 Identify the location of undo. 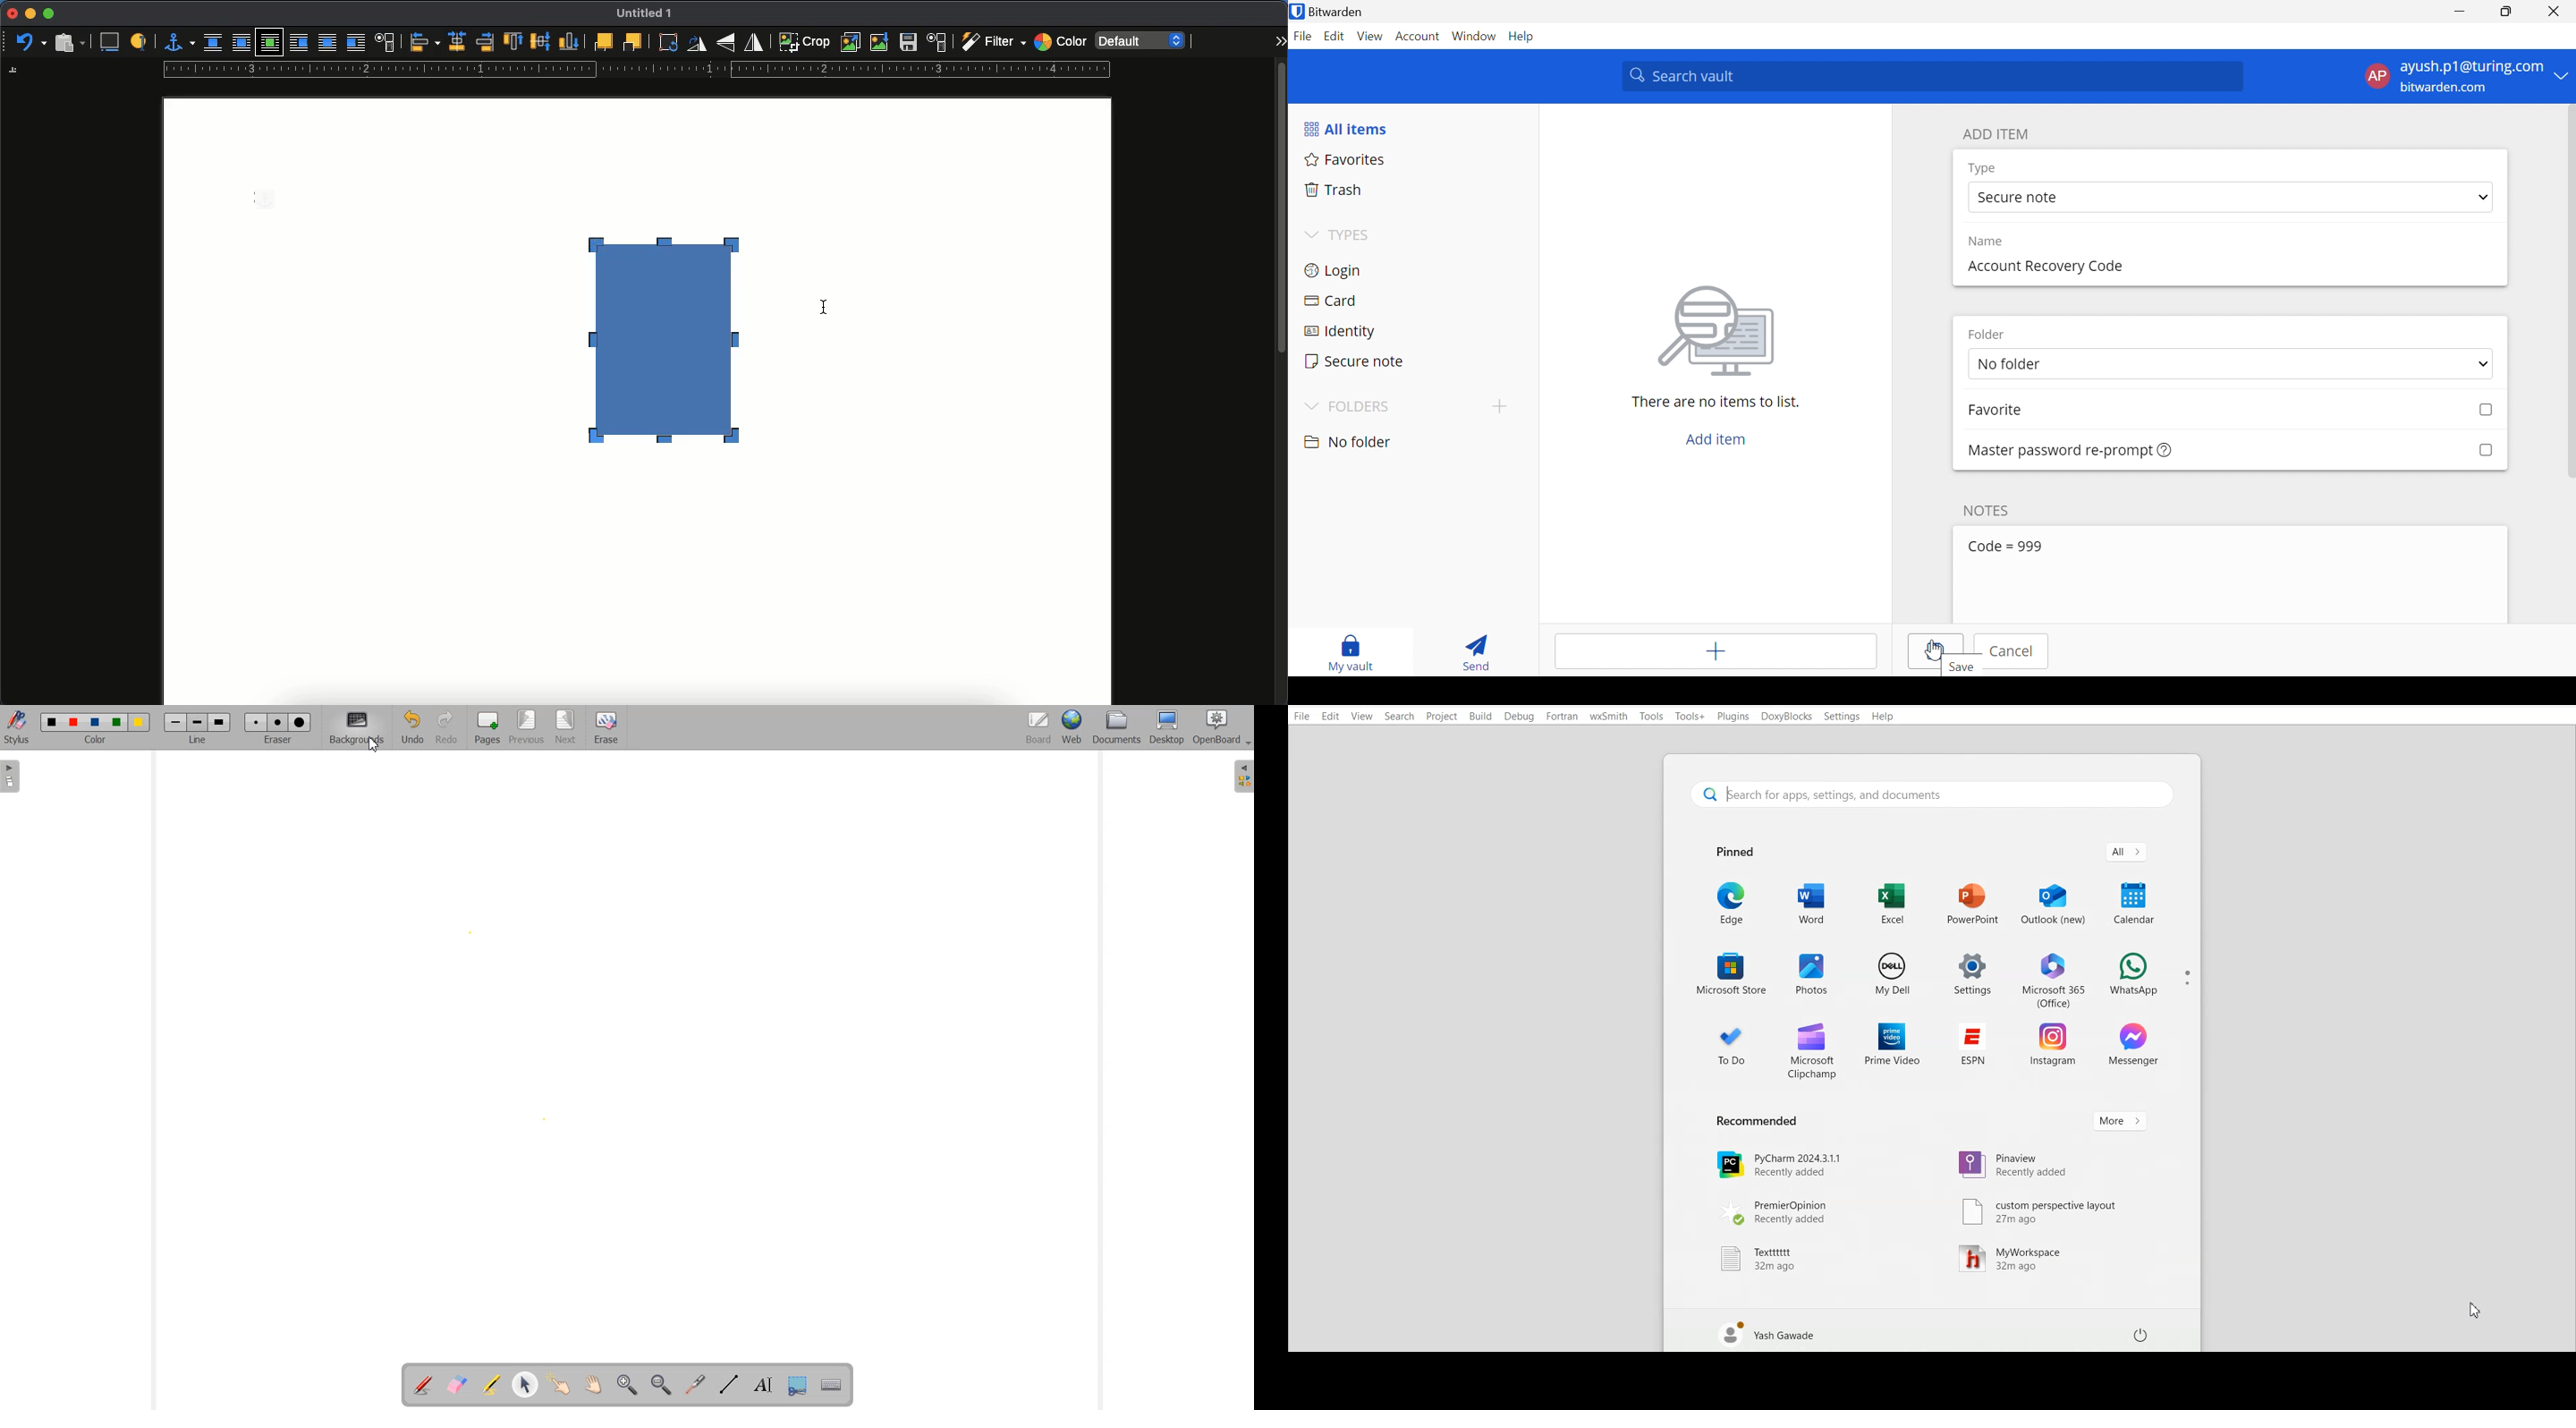
(31, 43).